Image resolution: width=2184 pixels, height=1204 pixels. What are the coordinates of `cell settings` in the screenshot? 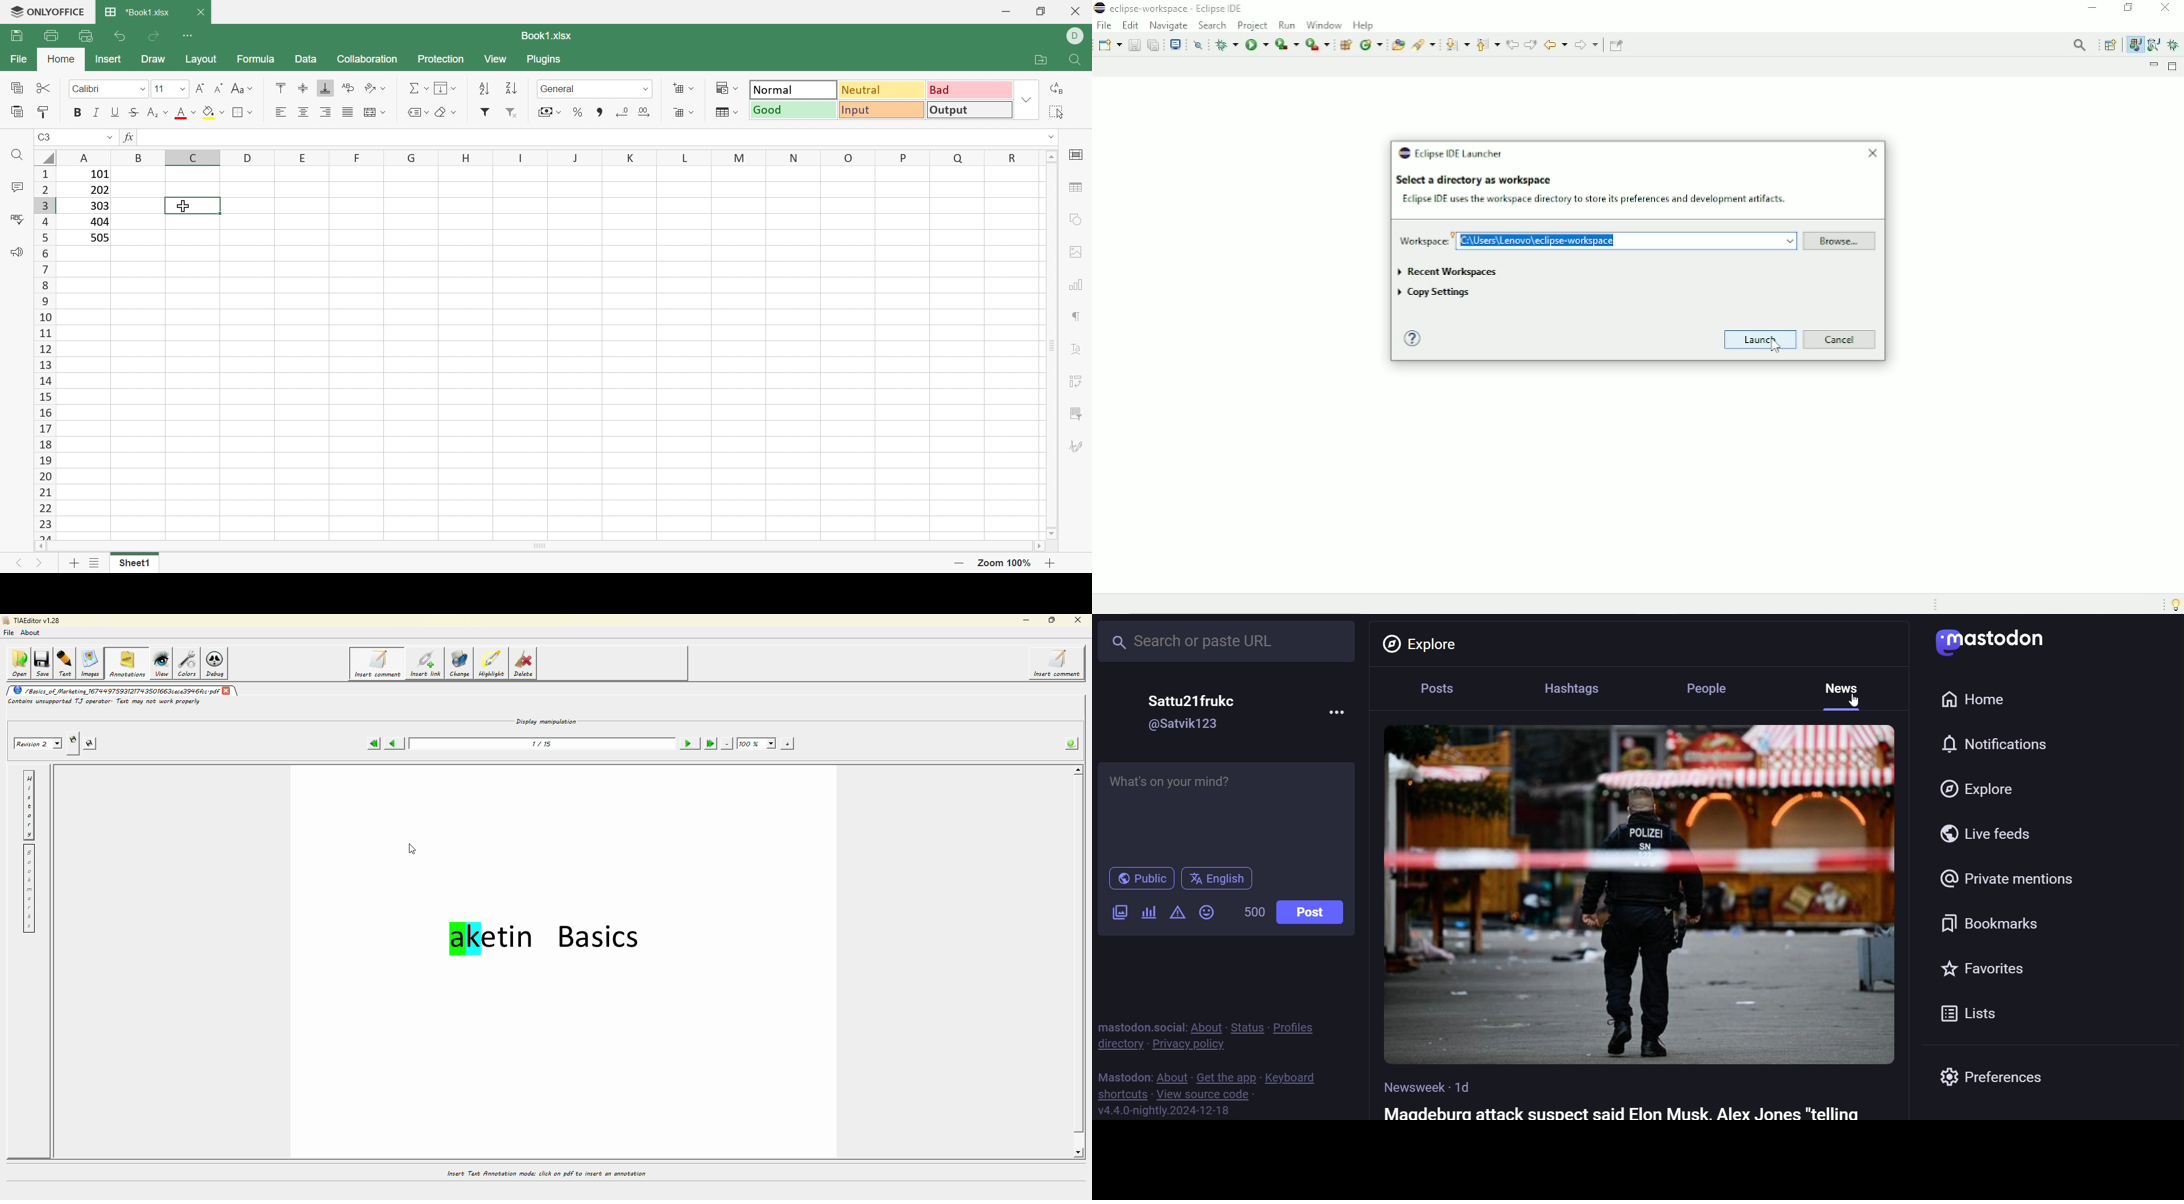 It's located at (1077, 155).